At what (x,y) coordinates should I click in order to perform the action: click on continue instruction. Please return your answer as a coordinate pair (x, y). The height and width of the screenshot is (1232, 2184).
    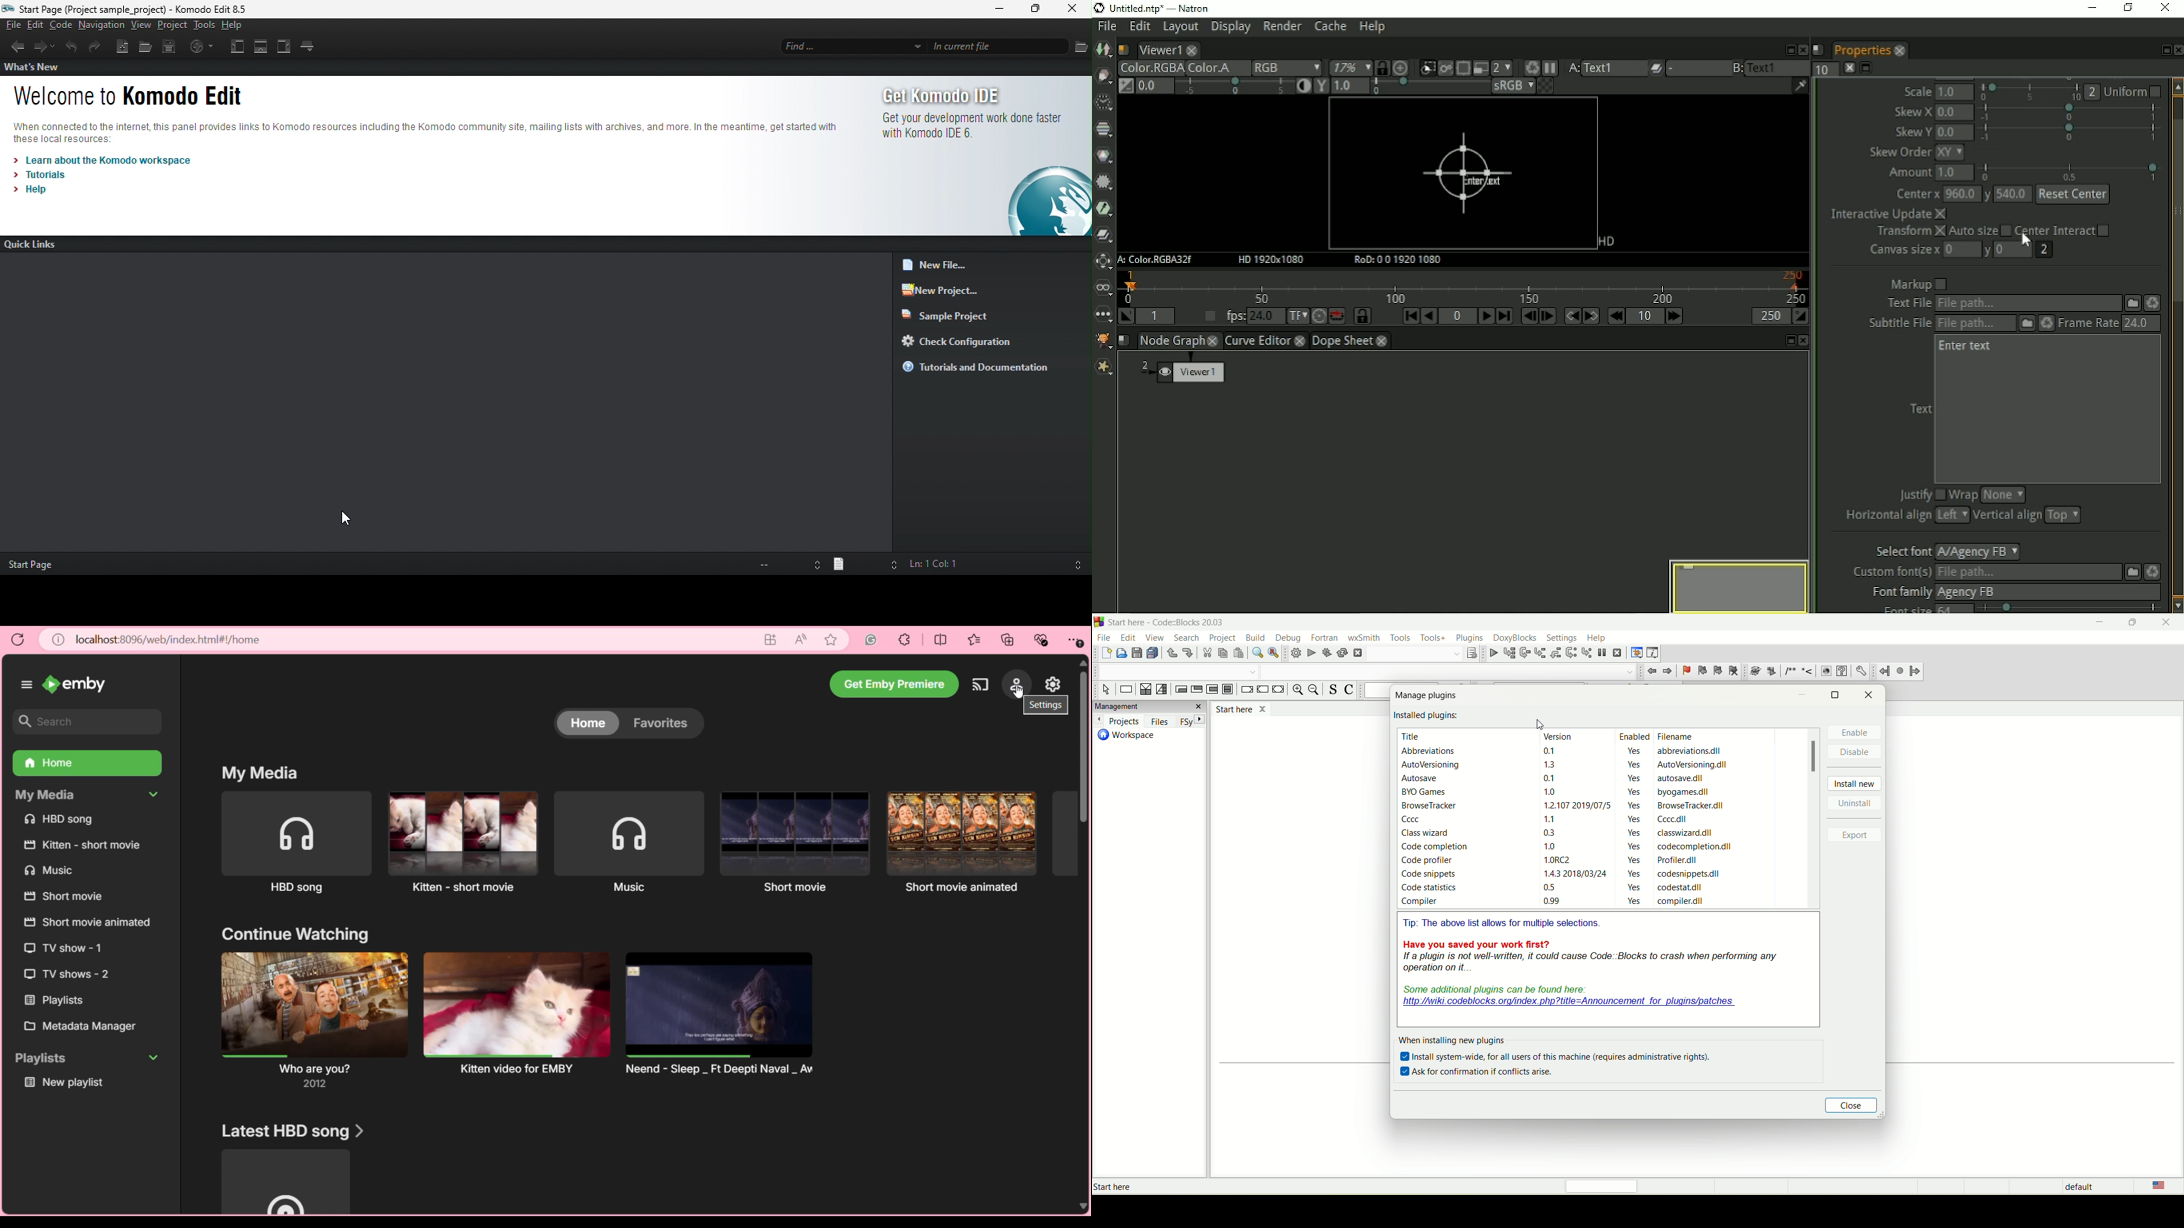
    Looking at the image, I should click on (1262, 690).